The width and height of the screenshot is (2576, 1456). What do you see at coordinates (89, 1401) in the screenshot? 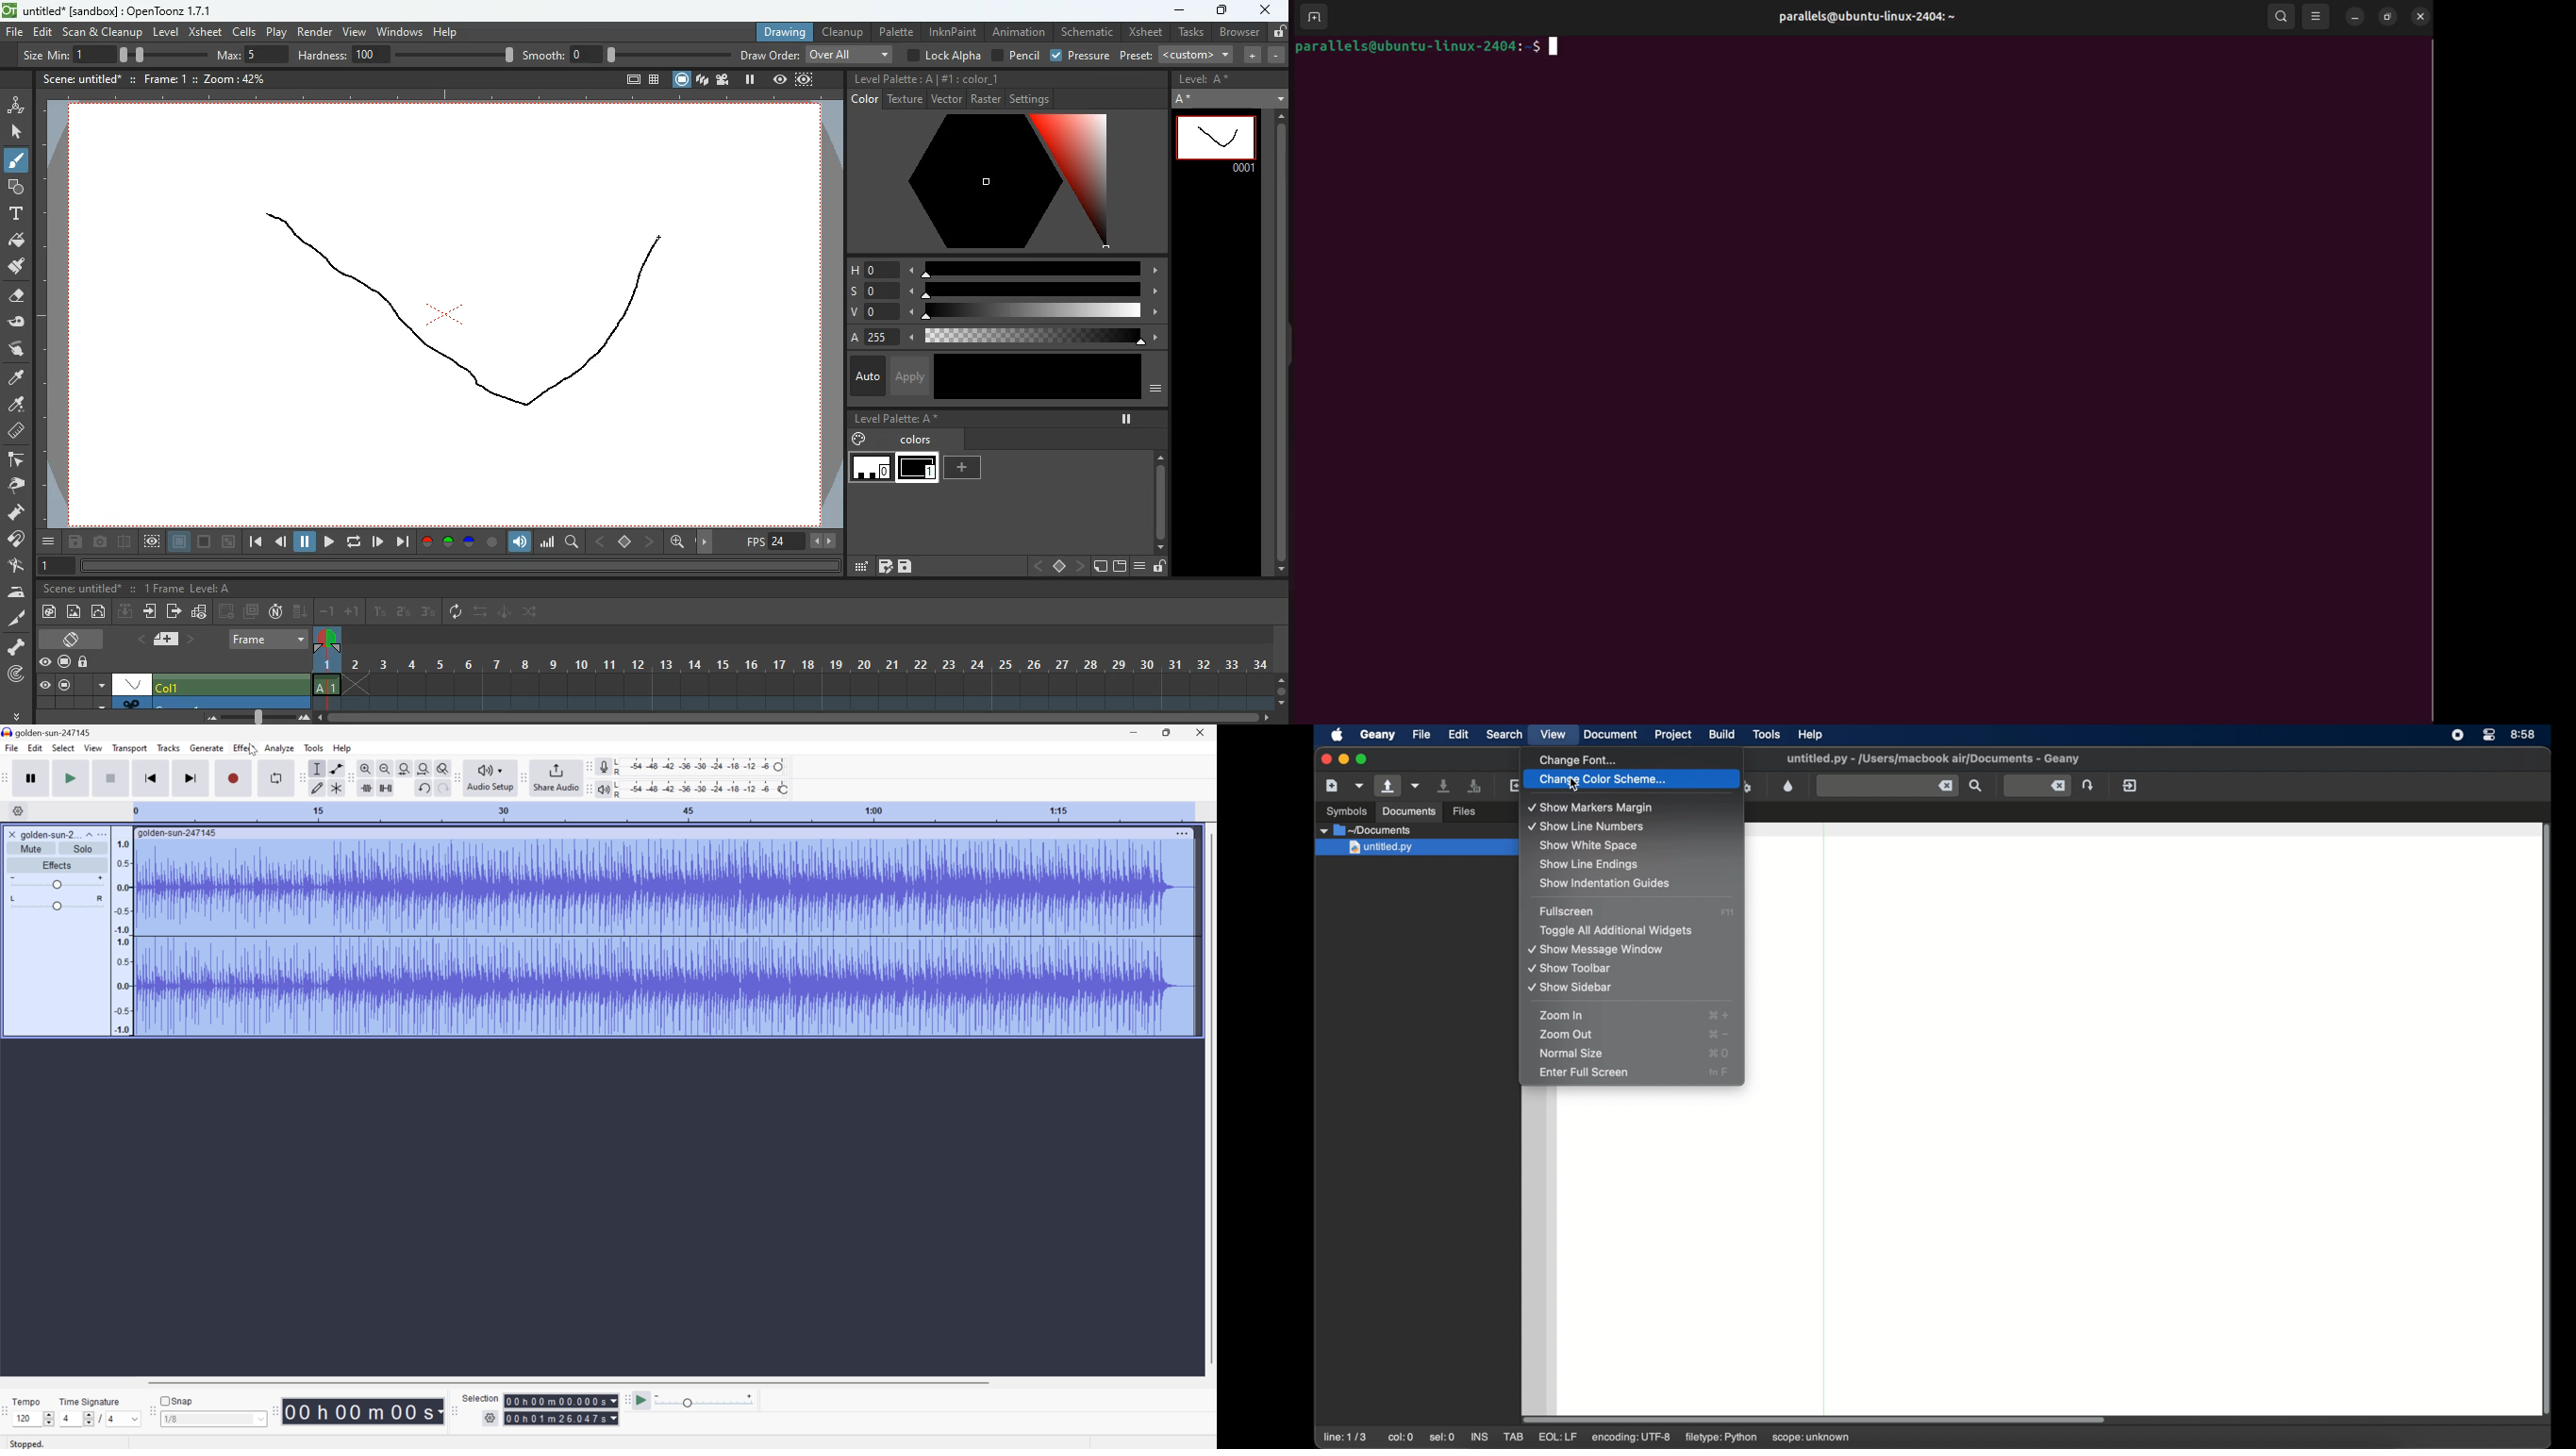
I see `Time signature` at bounding box center [89, 1401].